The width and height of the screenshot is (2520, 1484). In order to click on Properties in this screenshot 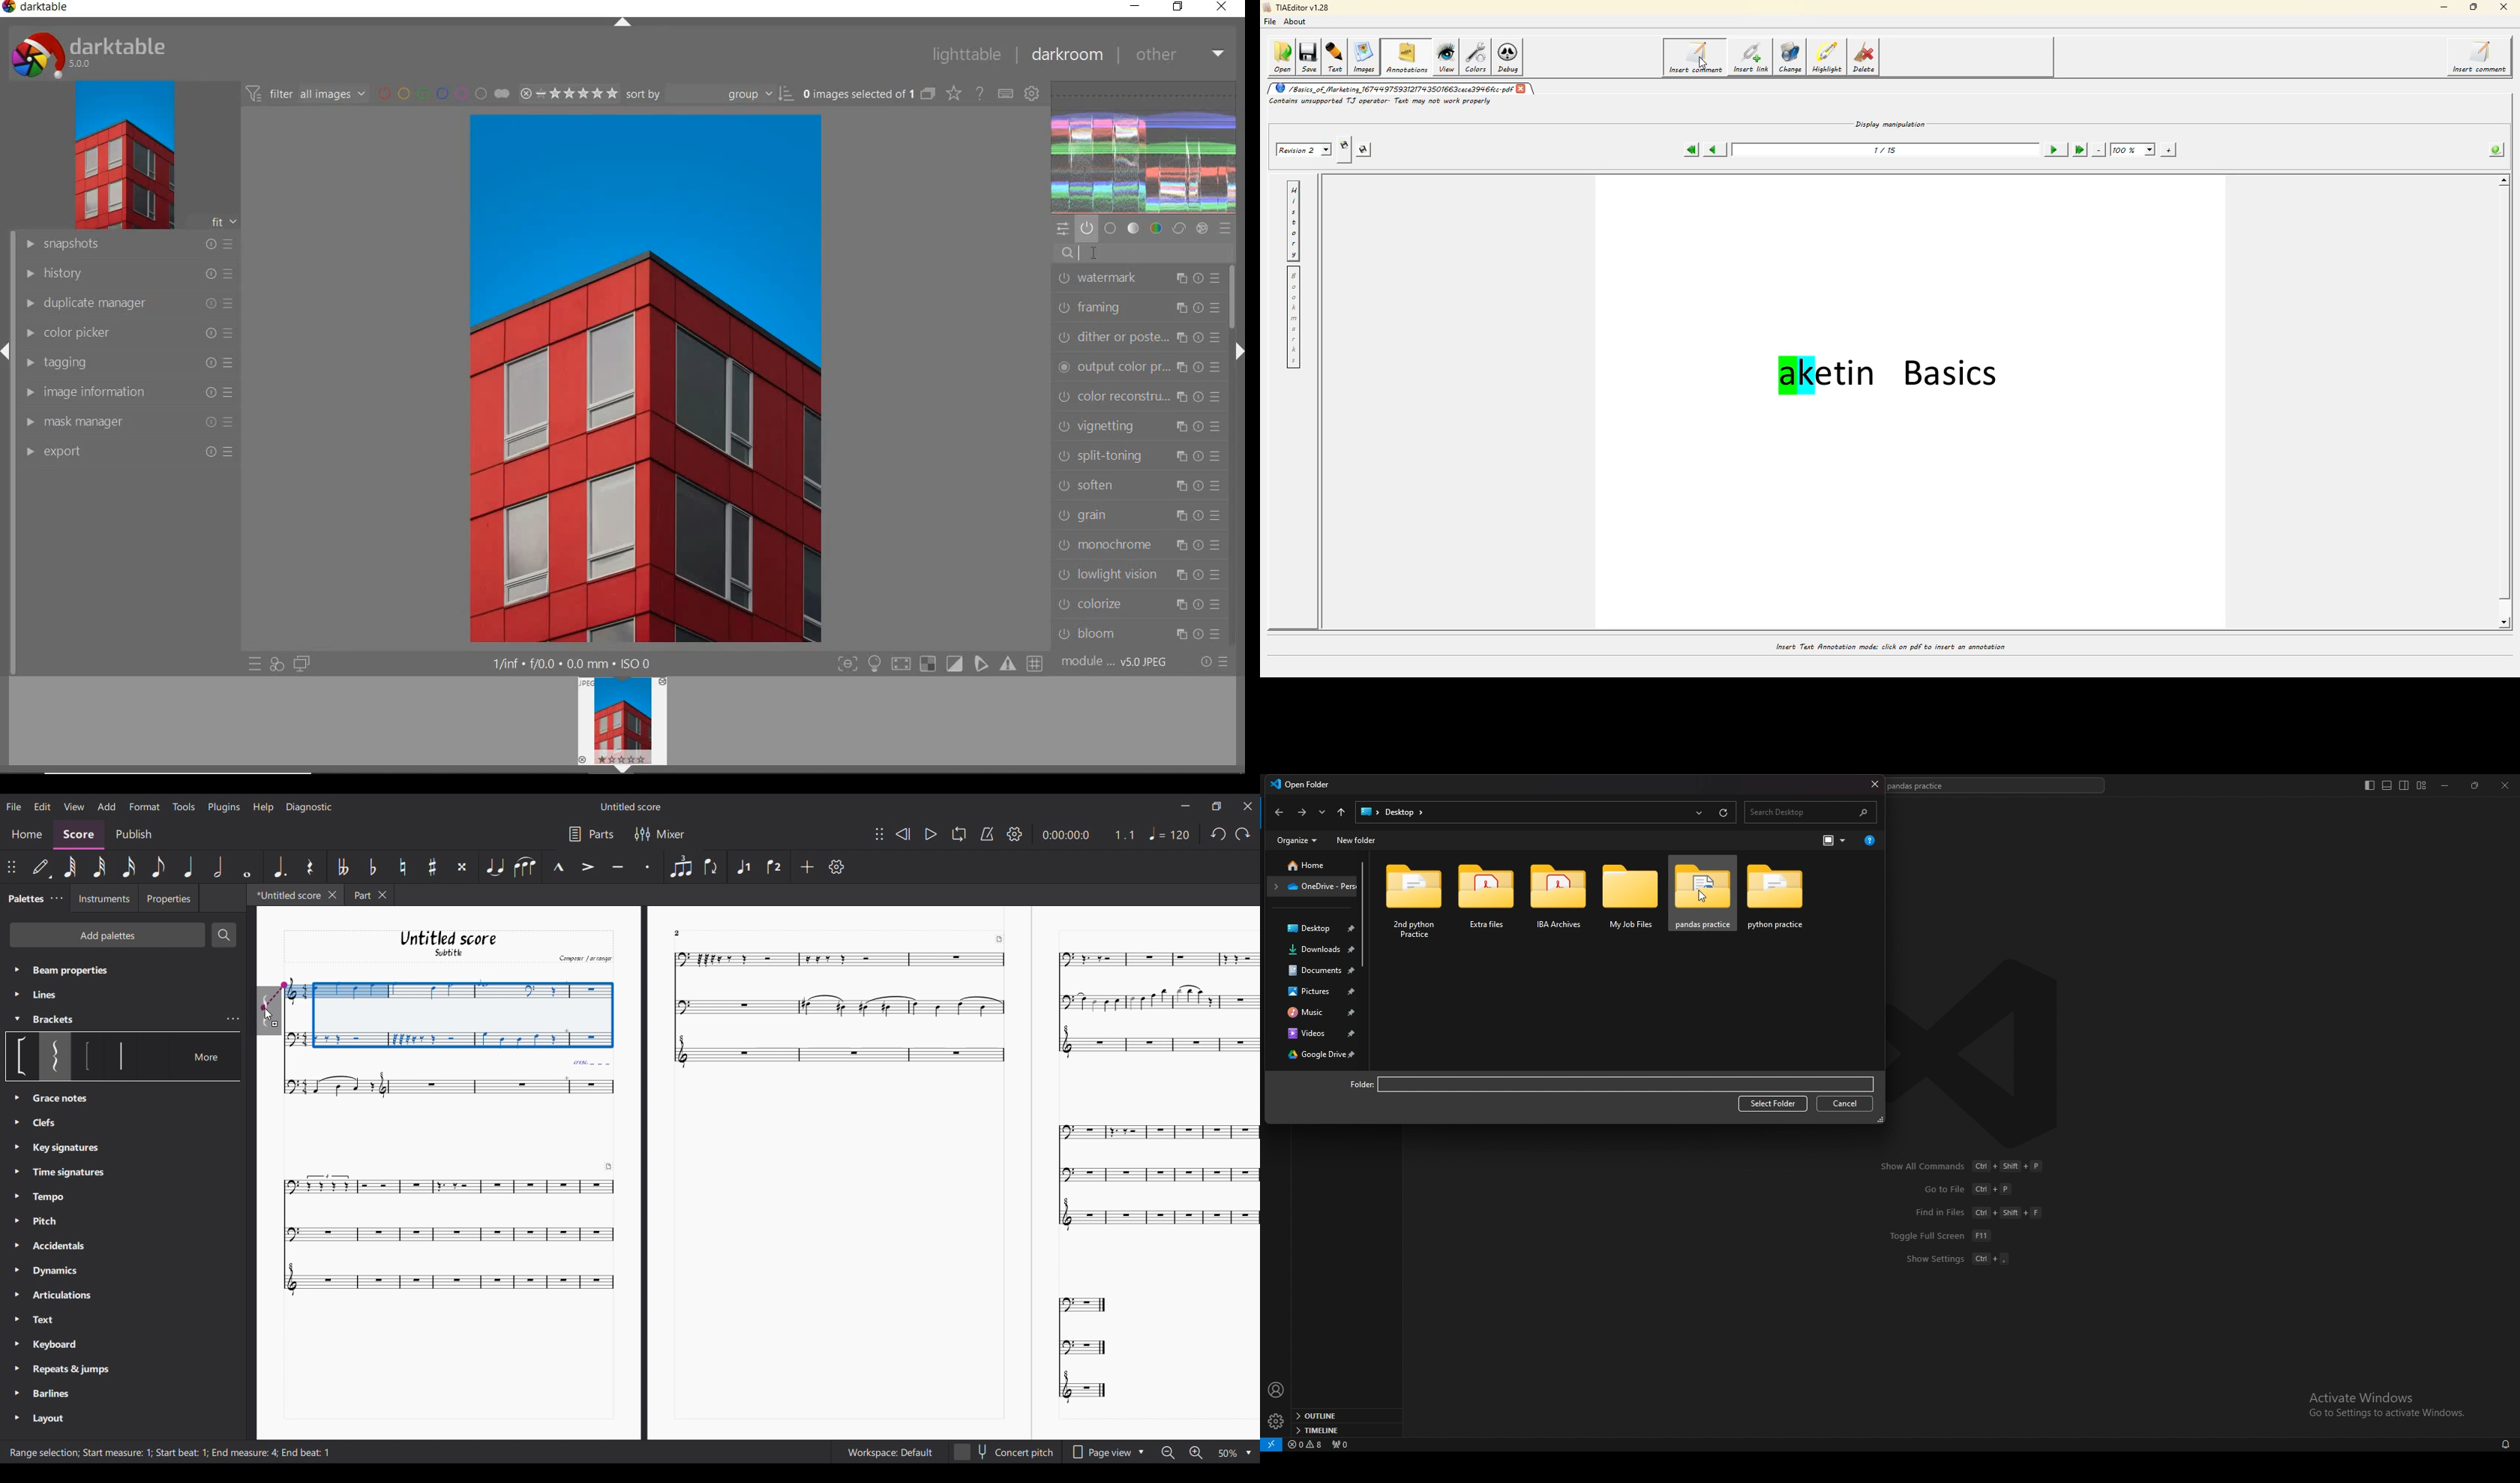, I will do `click(168, 898)`.